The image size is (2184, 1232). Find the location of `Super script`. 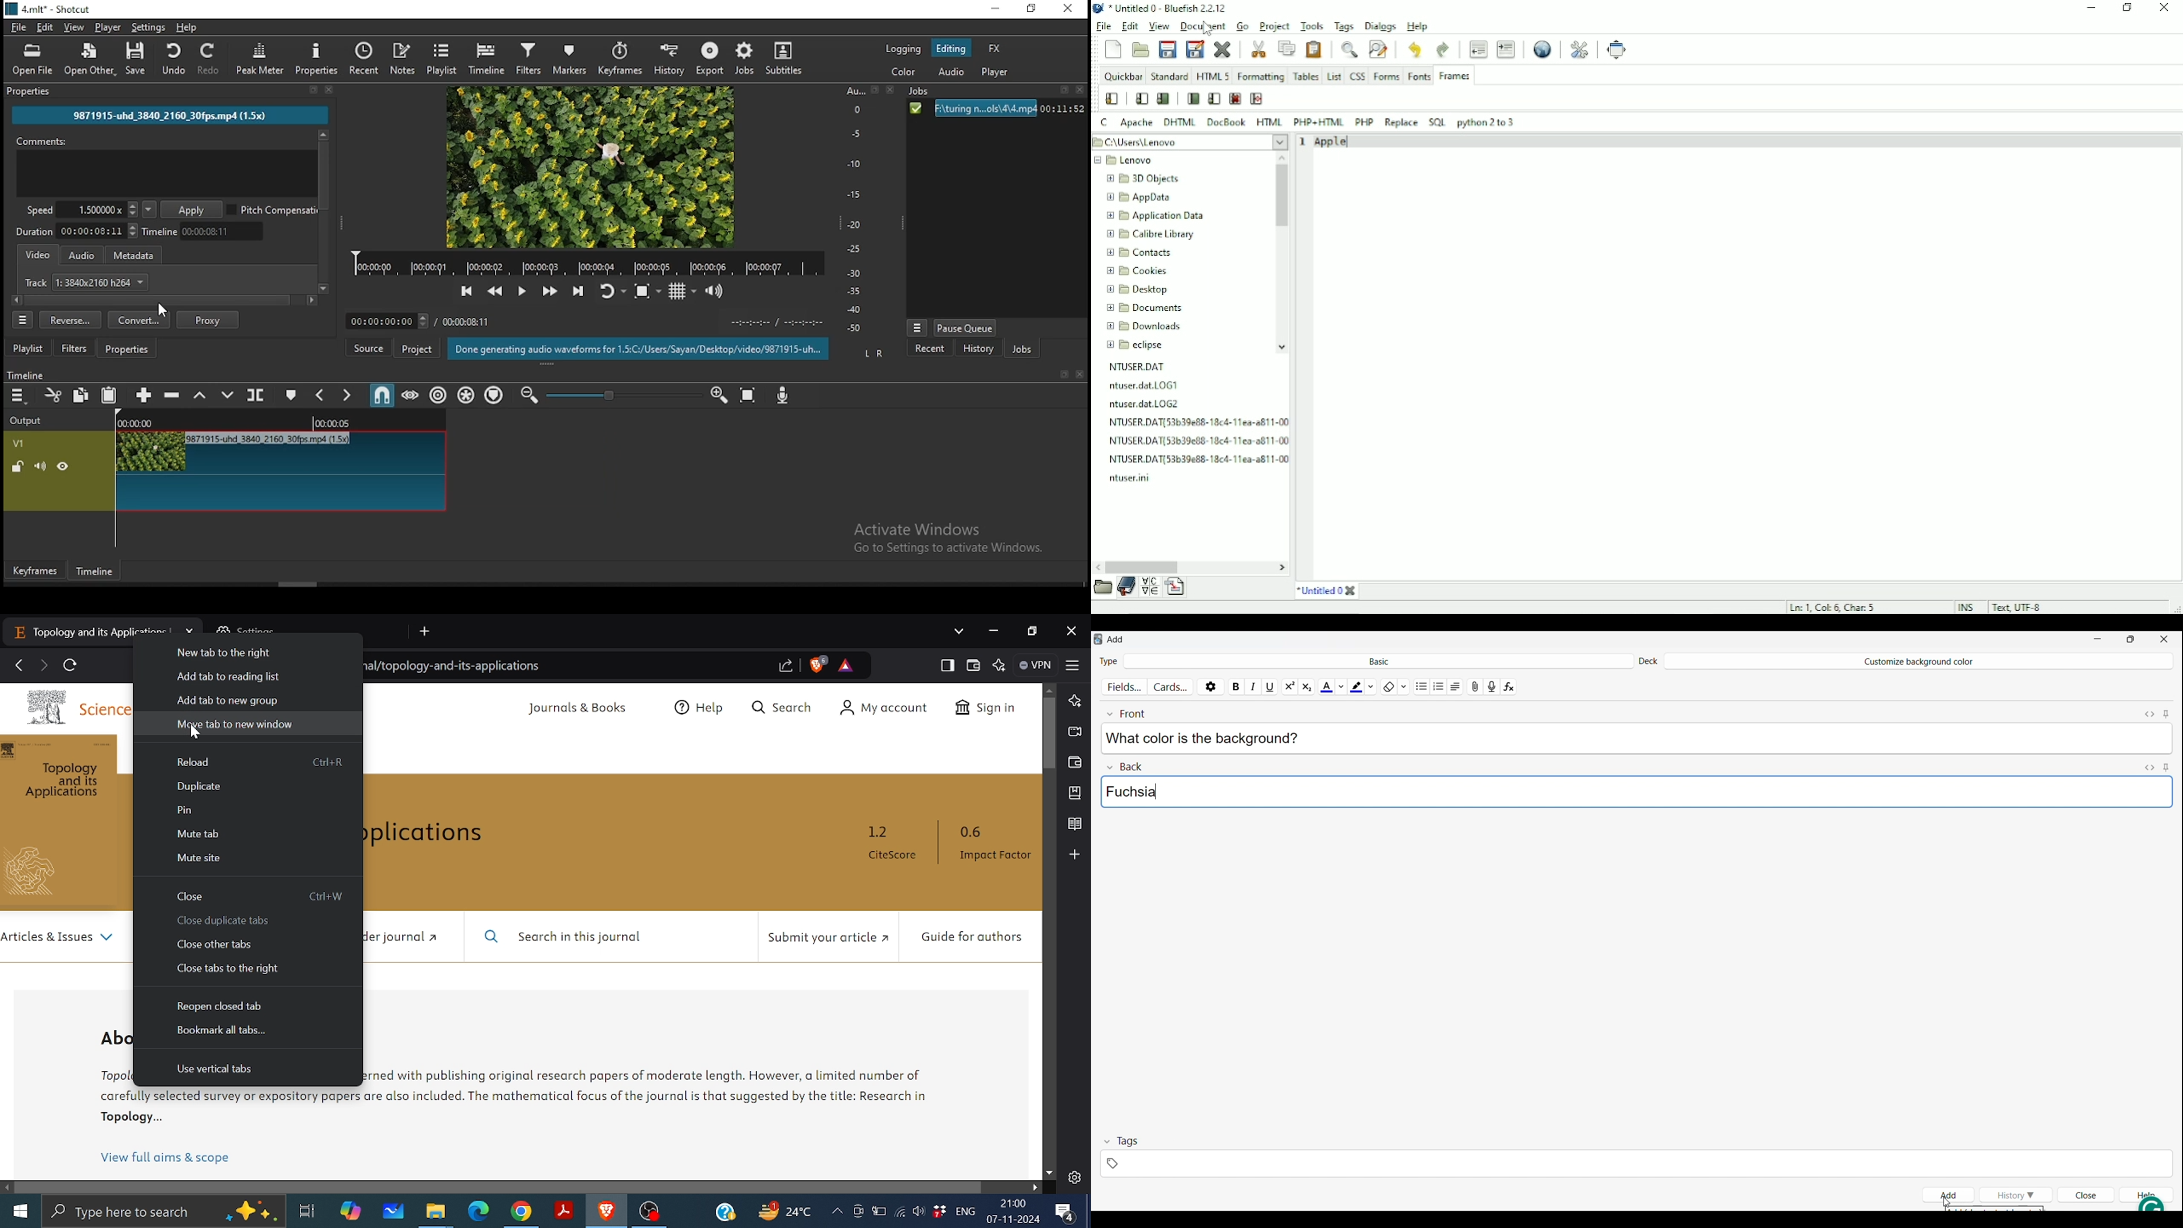

Super script is located at coordinates (1290, 685).